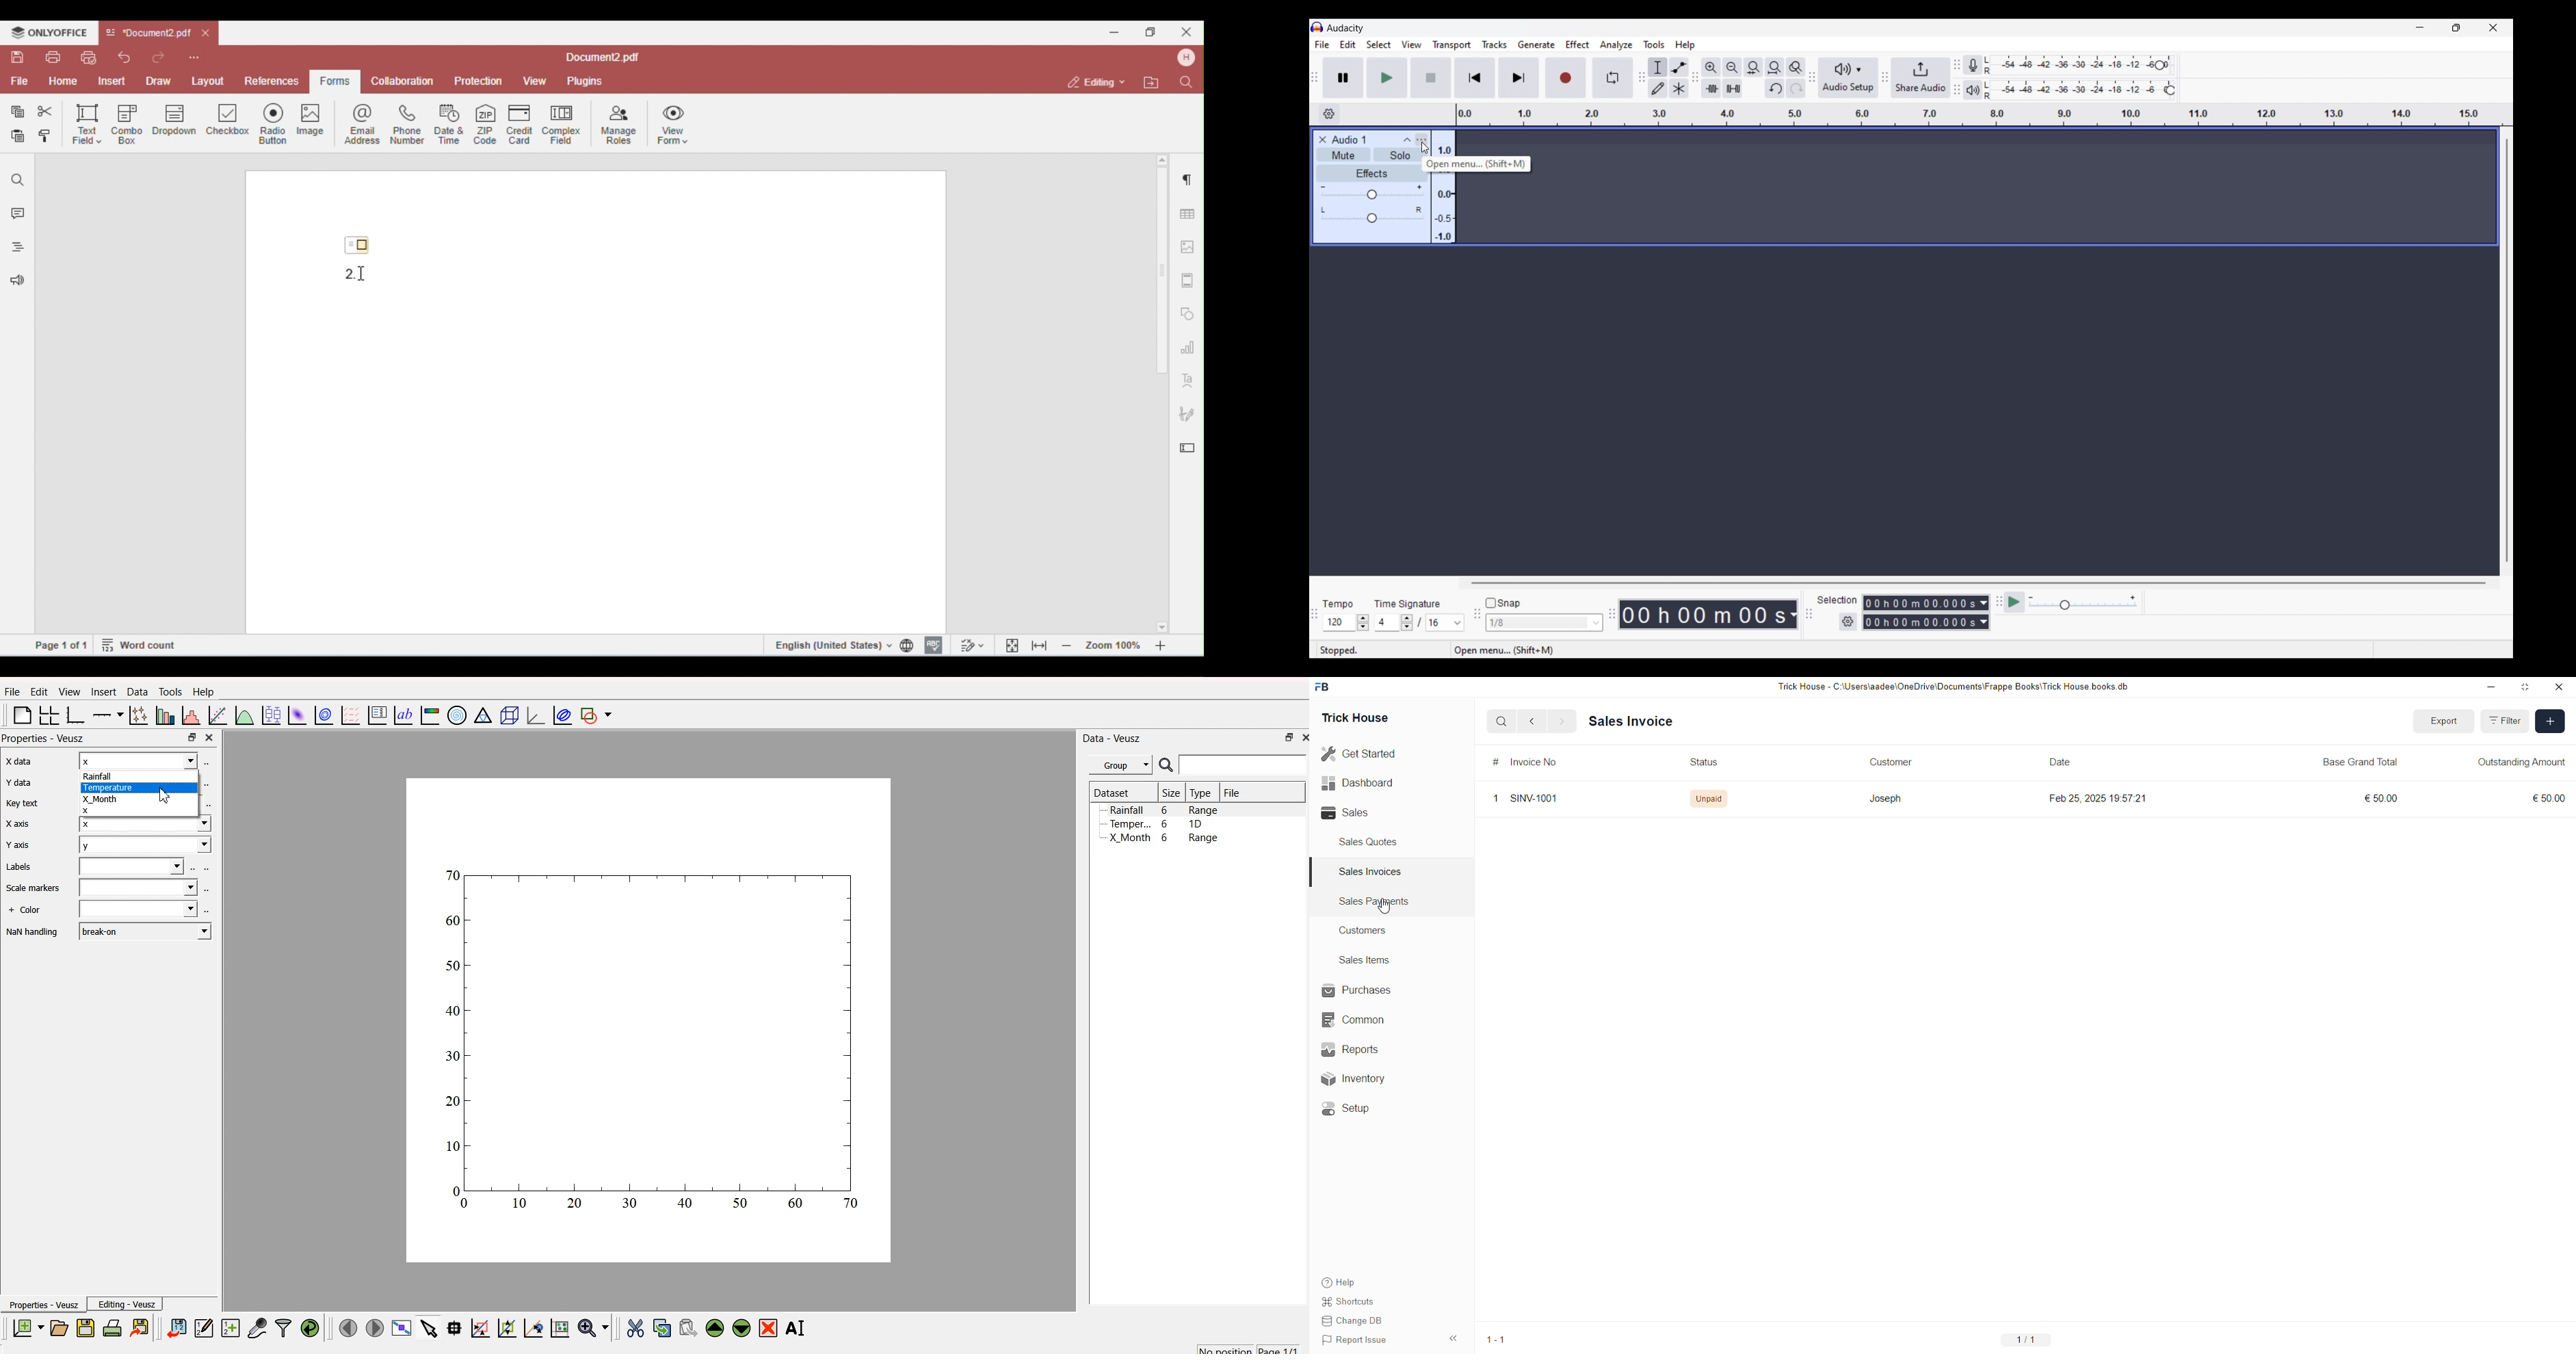  What do you see at coordinates (163, 715) in the screenshot?
I see `plot bar chart` at bounding box center [163, 715].